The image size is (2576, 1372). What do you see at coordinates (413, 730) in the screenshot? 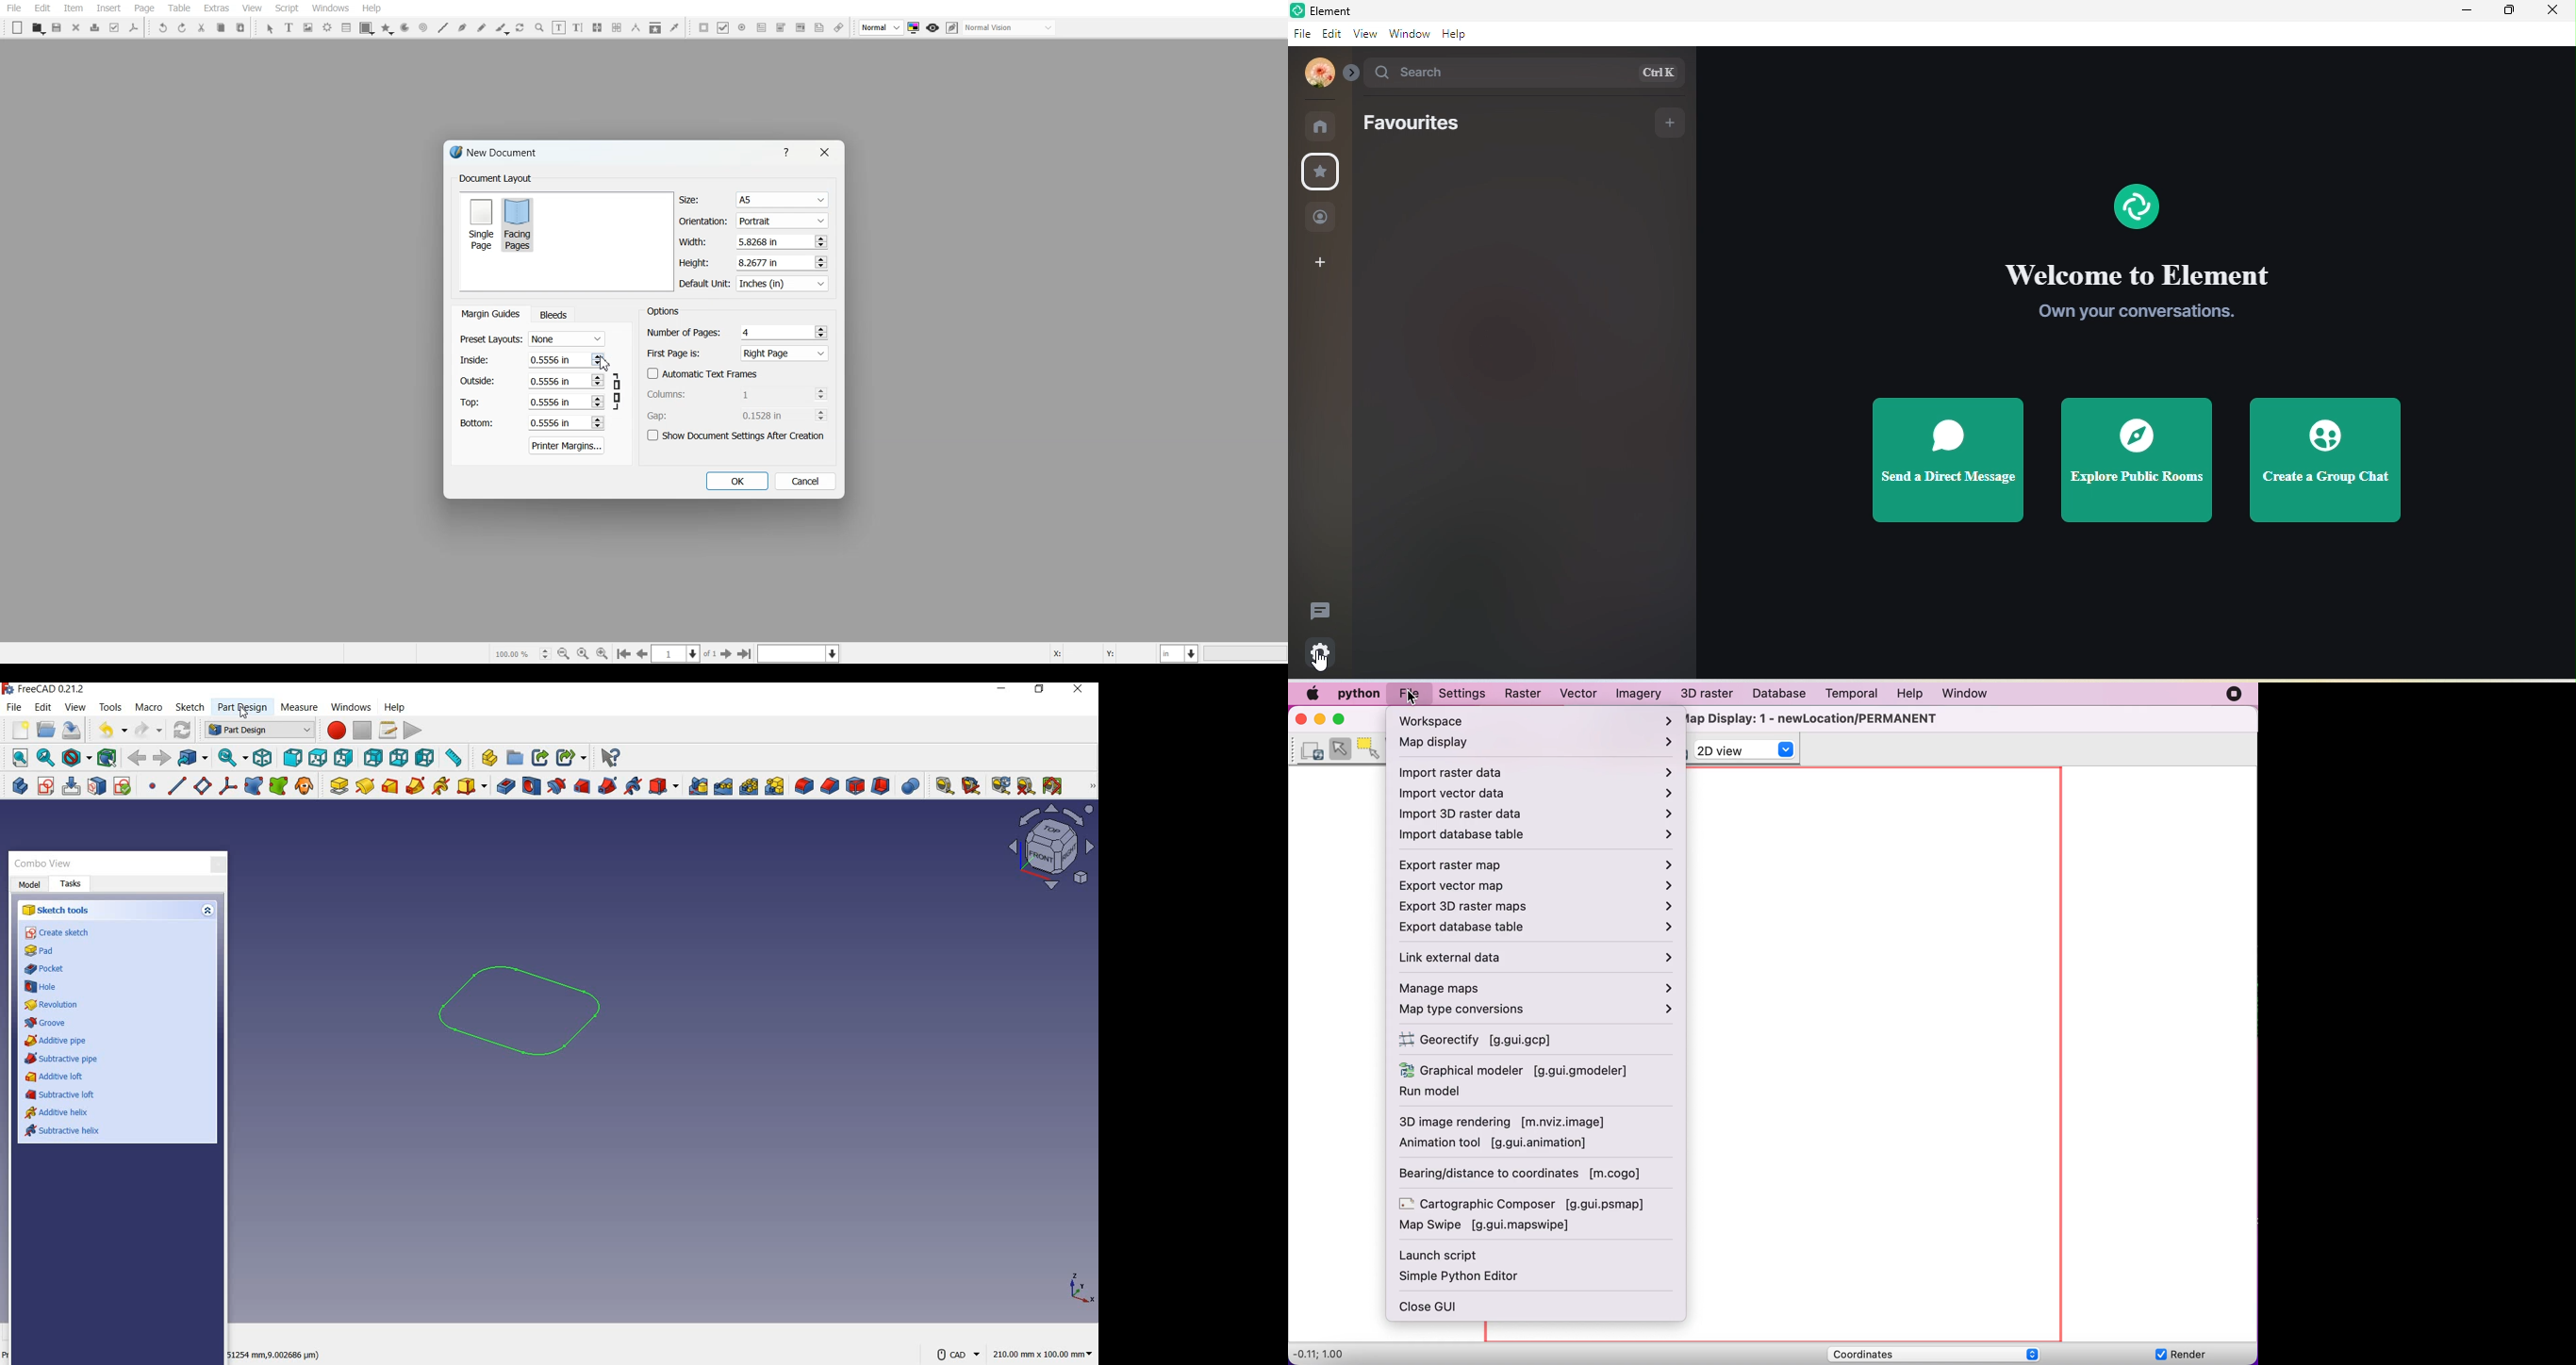
I see `execute macro` at bounding box center [413, 730].